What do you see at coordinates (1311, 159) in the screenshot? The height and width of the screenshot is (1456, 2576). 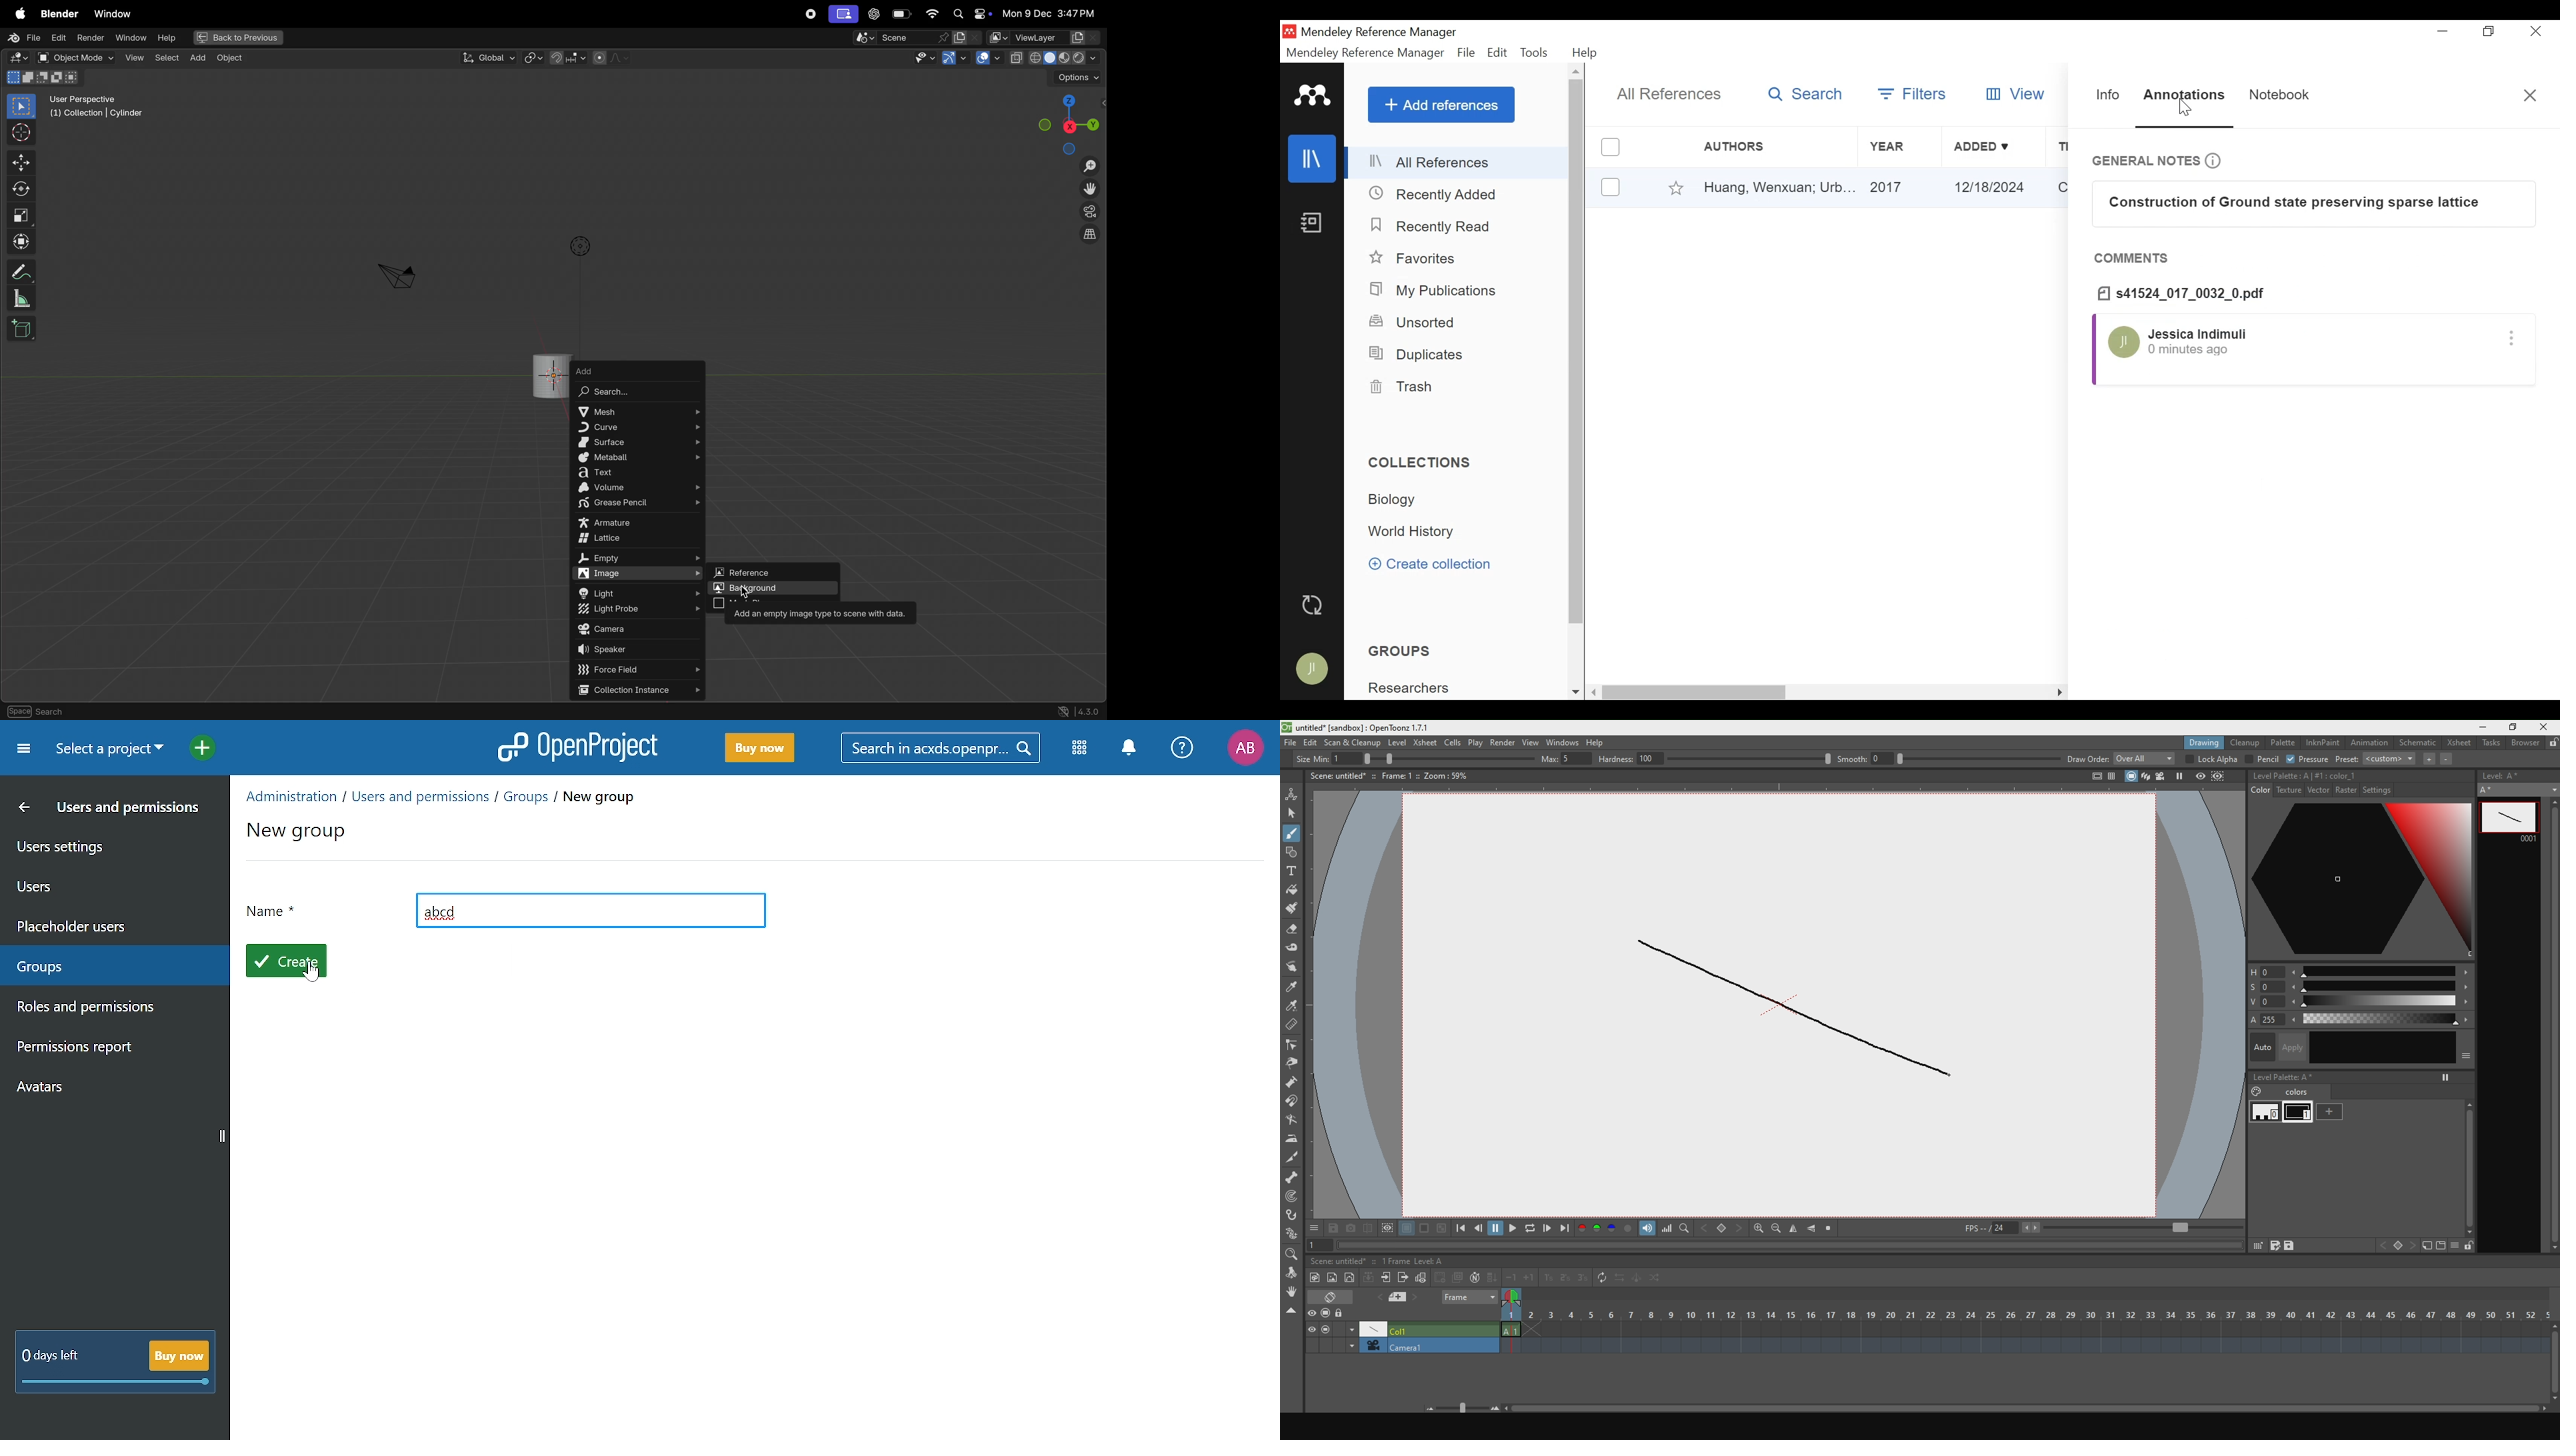 I see `Library` at bounding box center [1311, 159].